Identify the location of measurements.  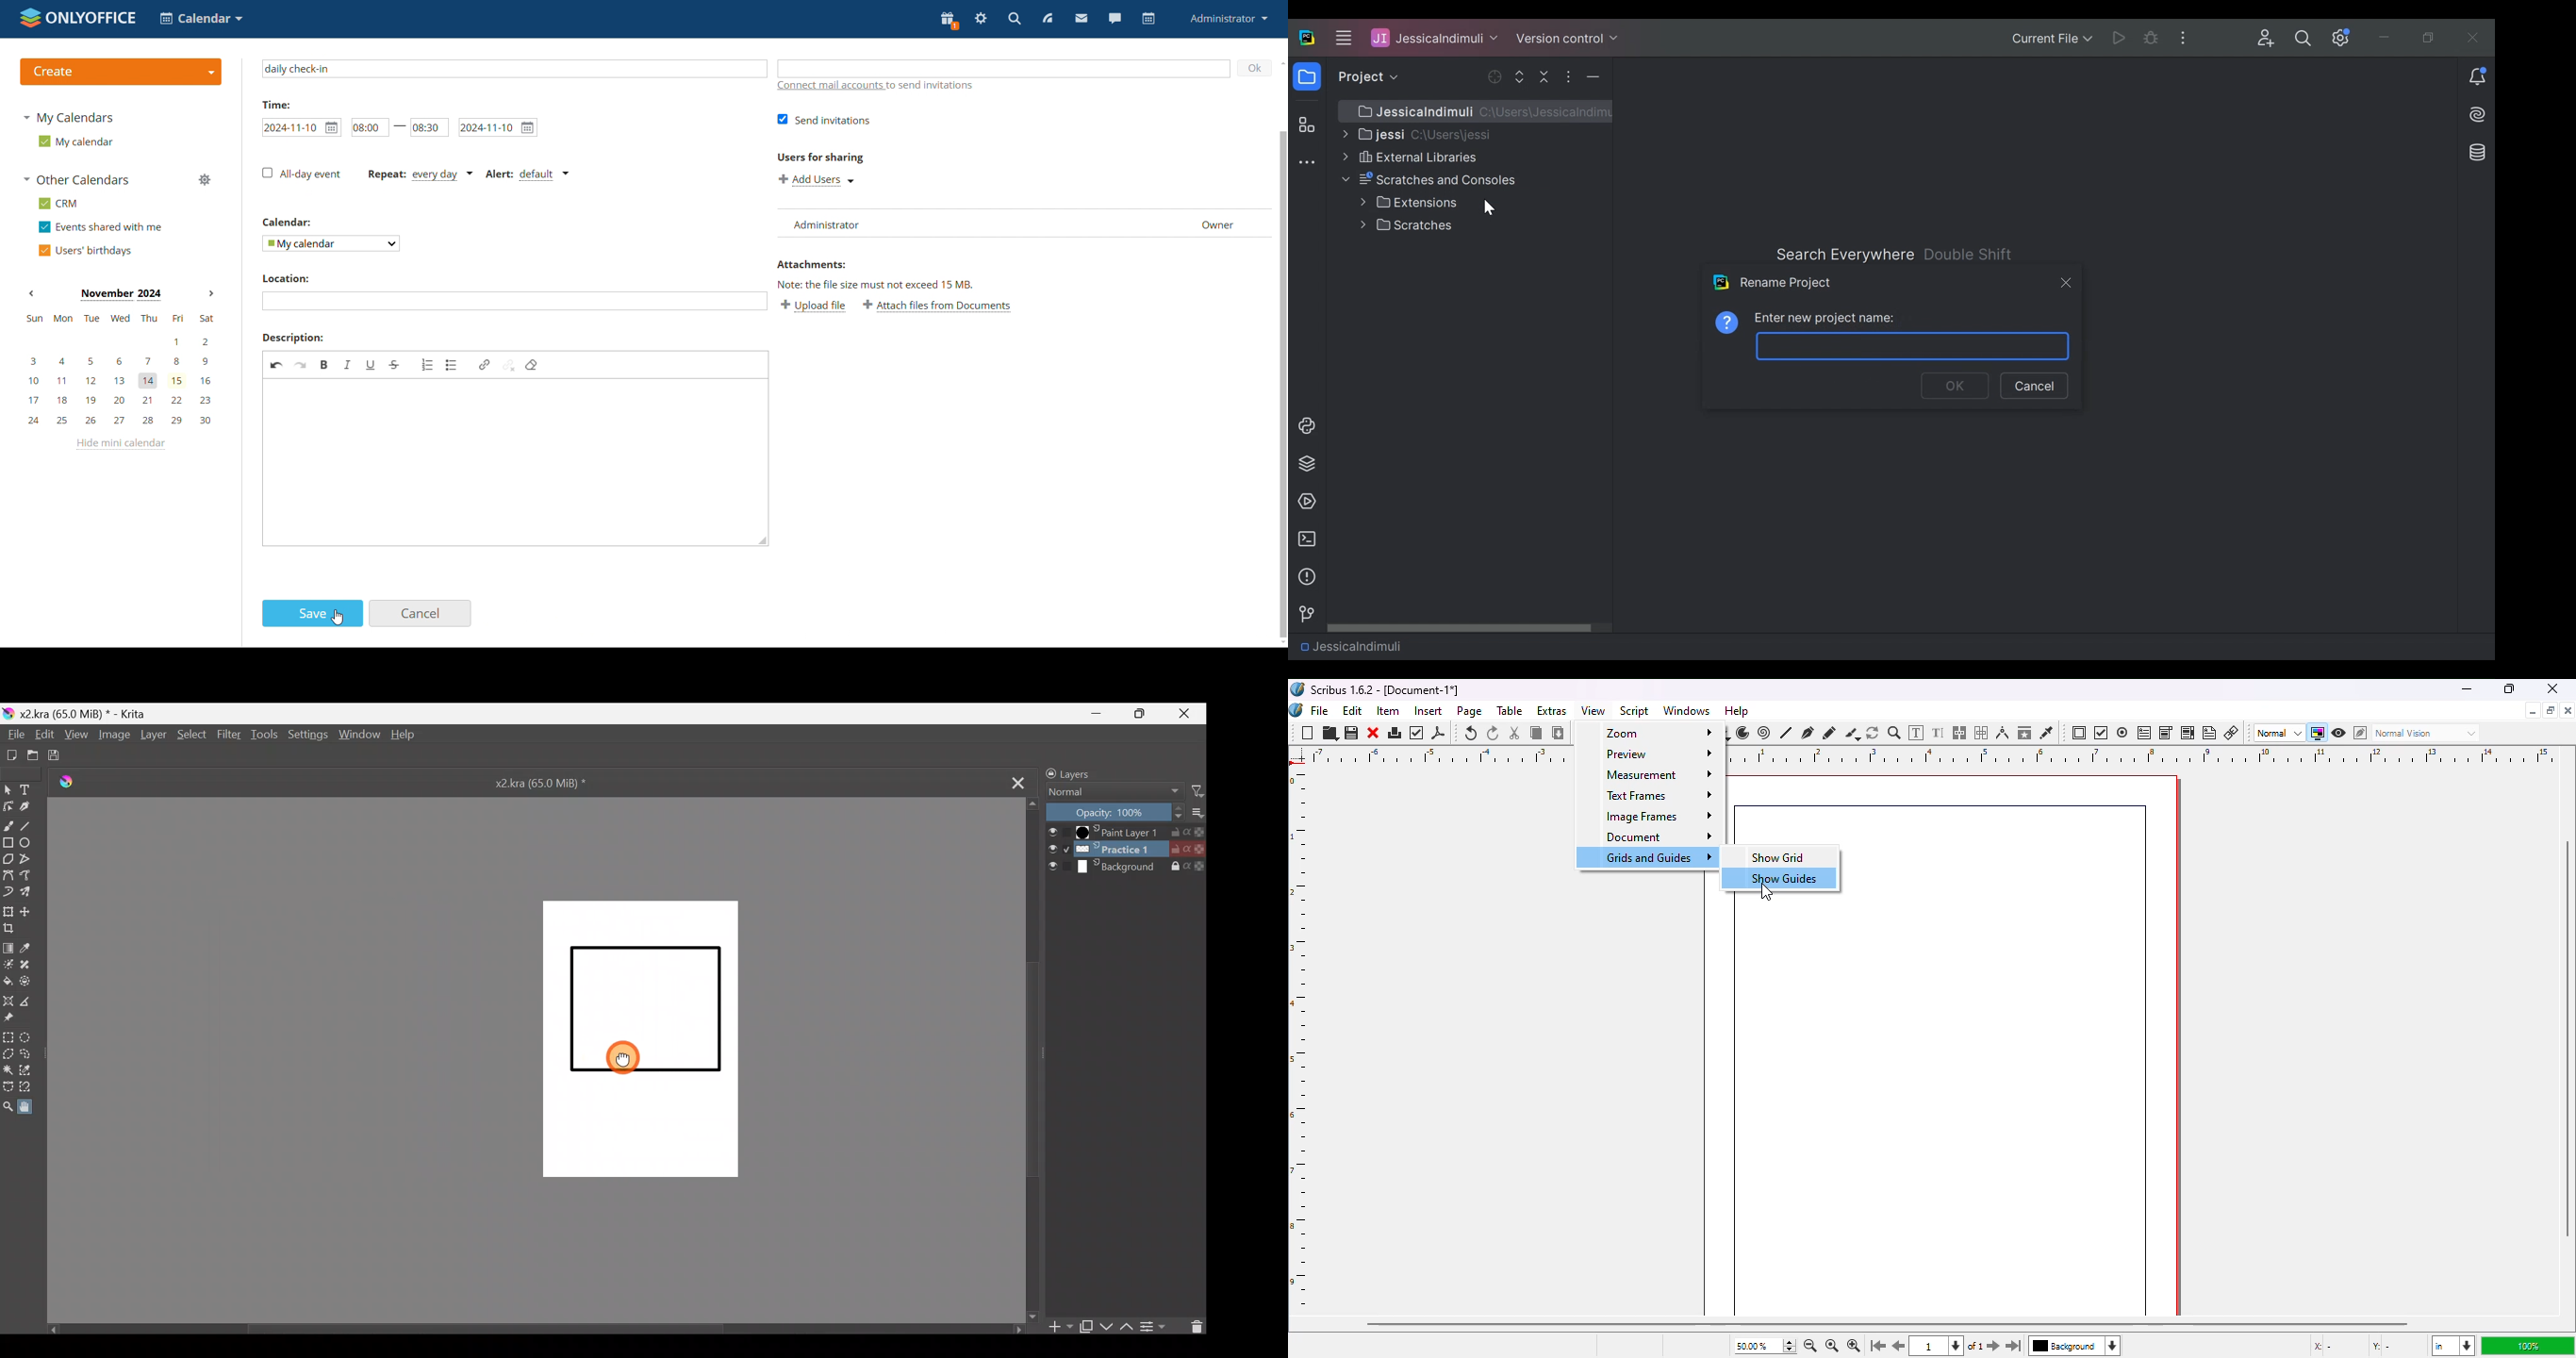
(2003, 733).